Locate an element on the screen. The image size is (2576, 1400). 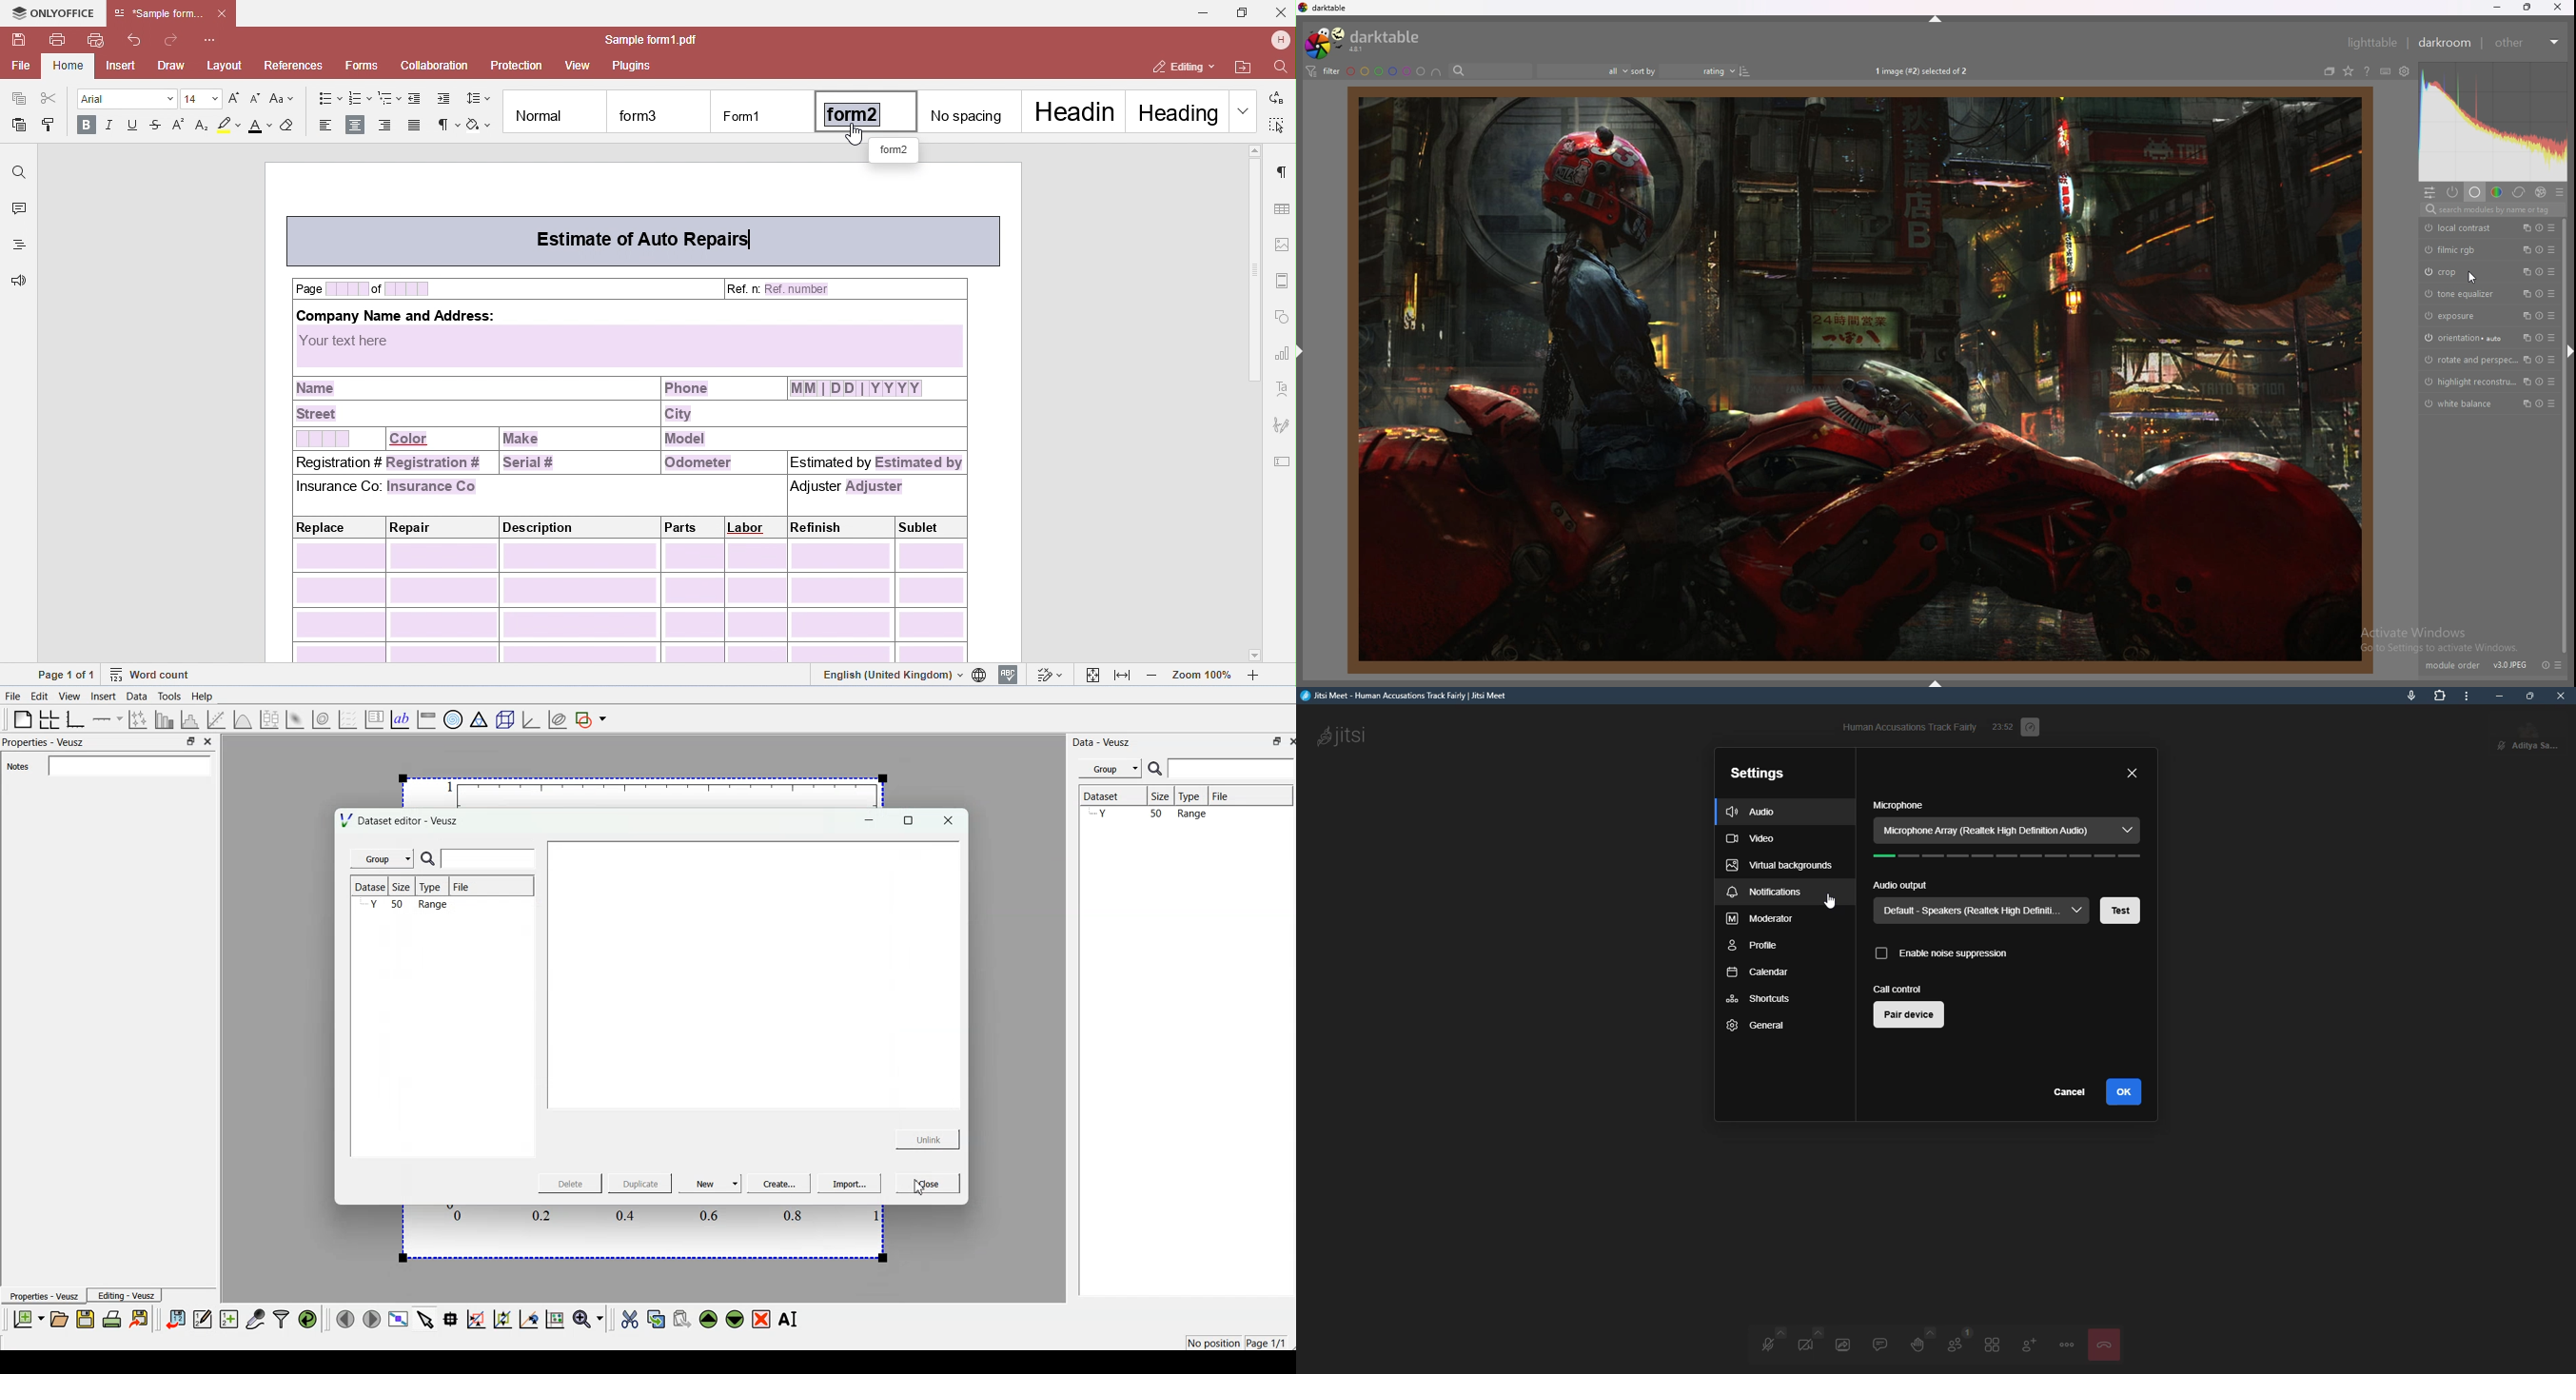
more actions is located at coordinates (2067, 1346).